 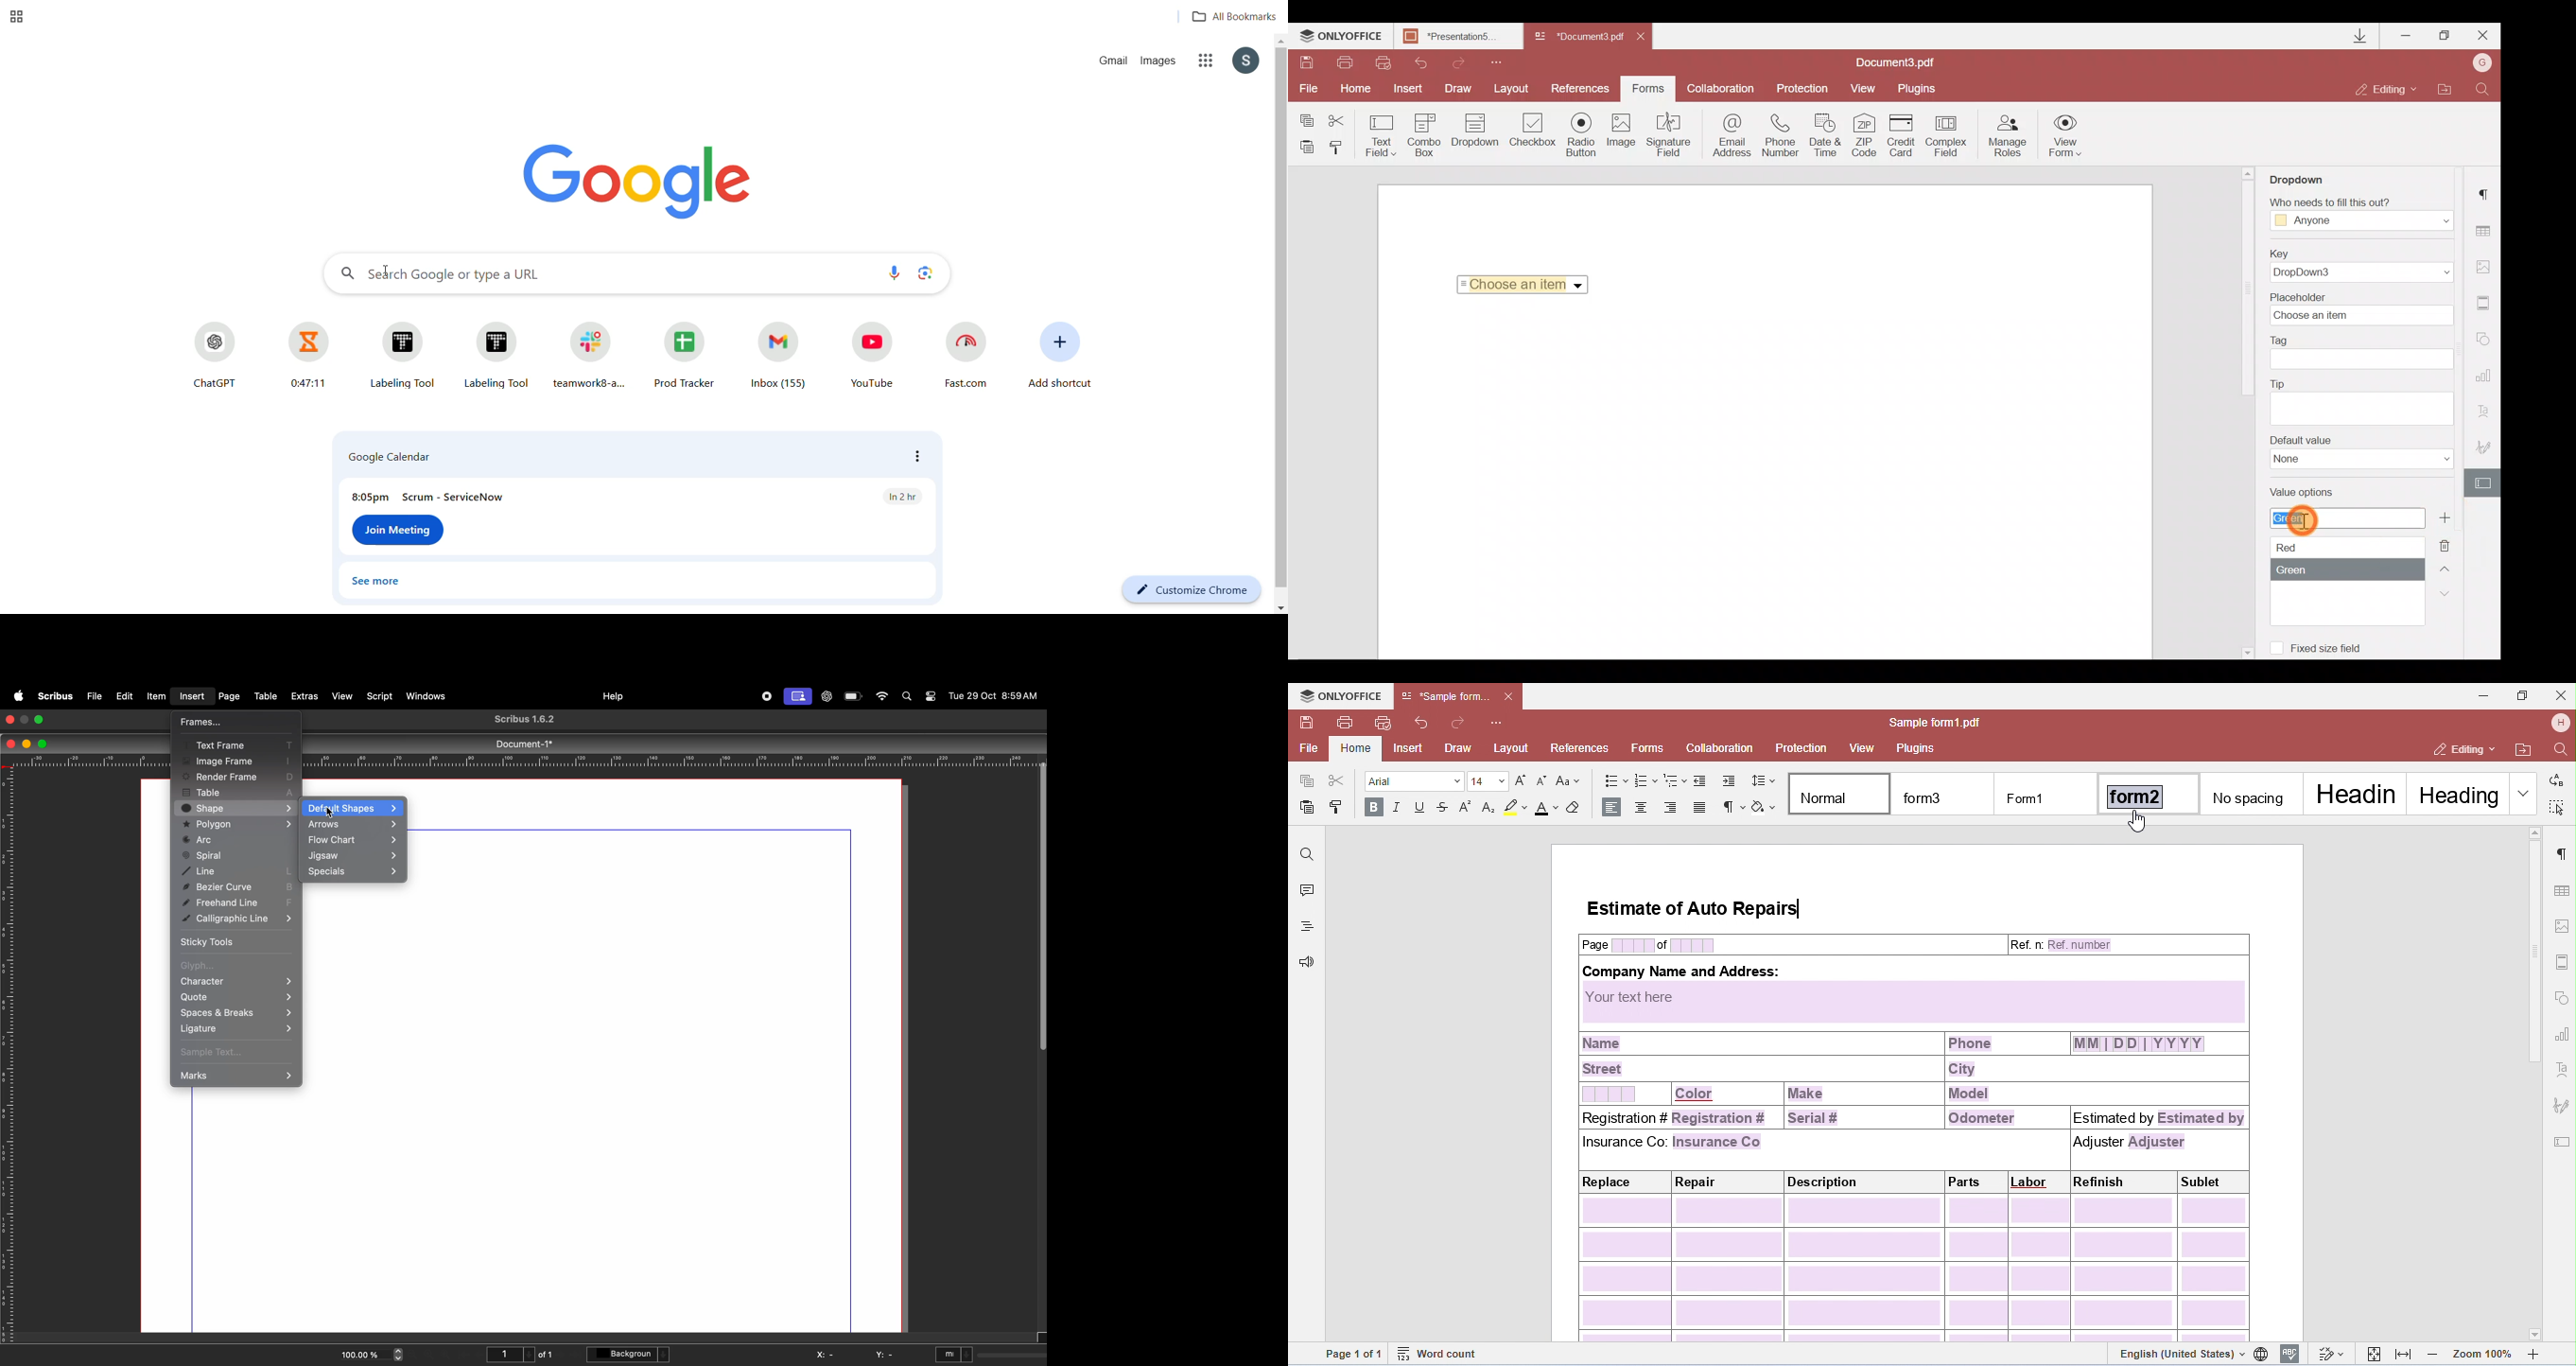 What do you see at coordinates (428, 695) in the screenshot?
I see `windows` at bounding box center [428, 695].